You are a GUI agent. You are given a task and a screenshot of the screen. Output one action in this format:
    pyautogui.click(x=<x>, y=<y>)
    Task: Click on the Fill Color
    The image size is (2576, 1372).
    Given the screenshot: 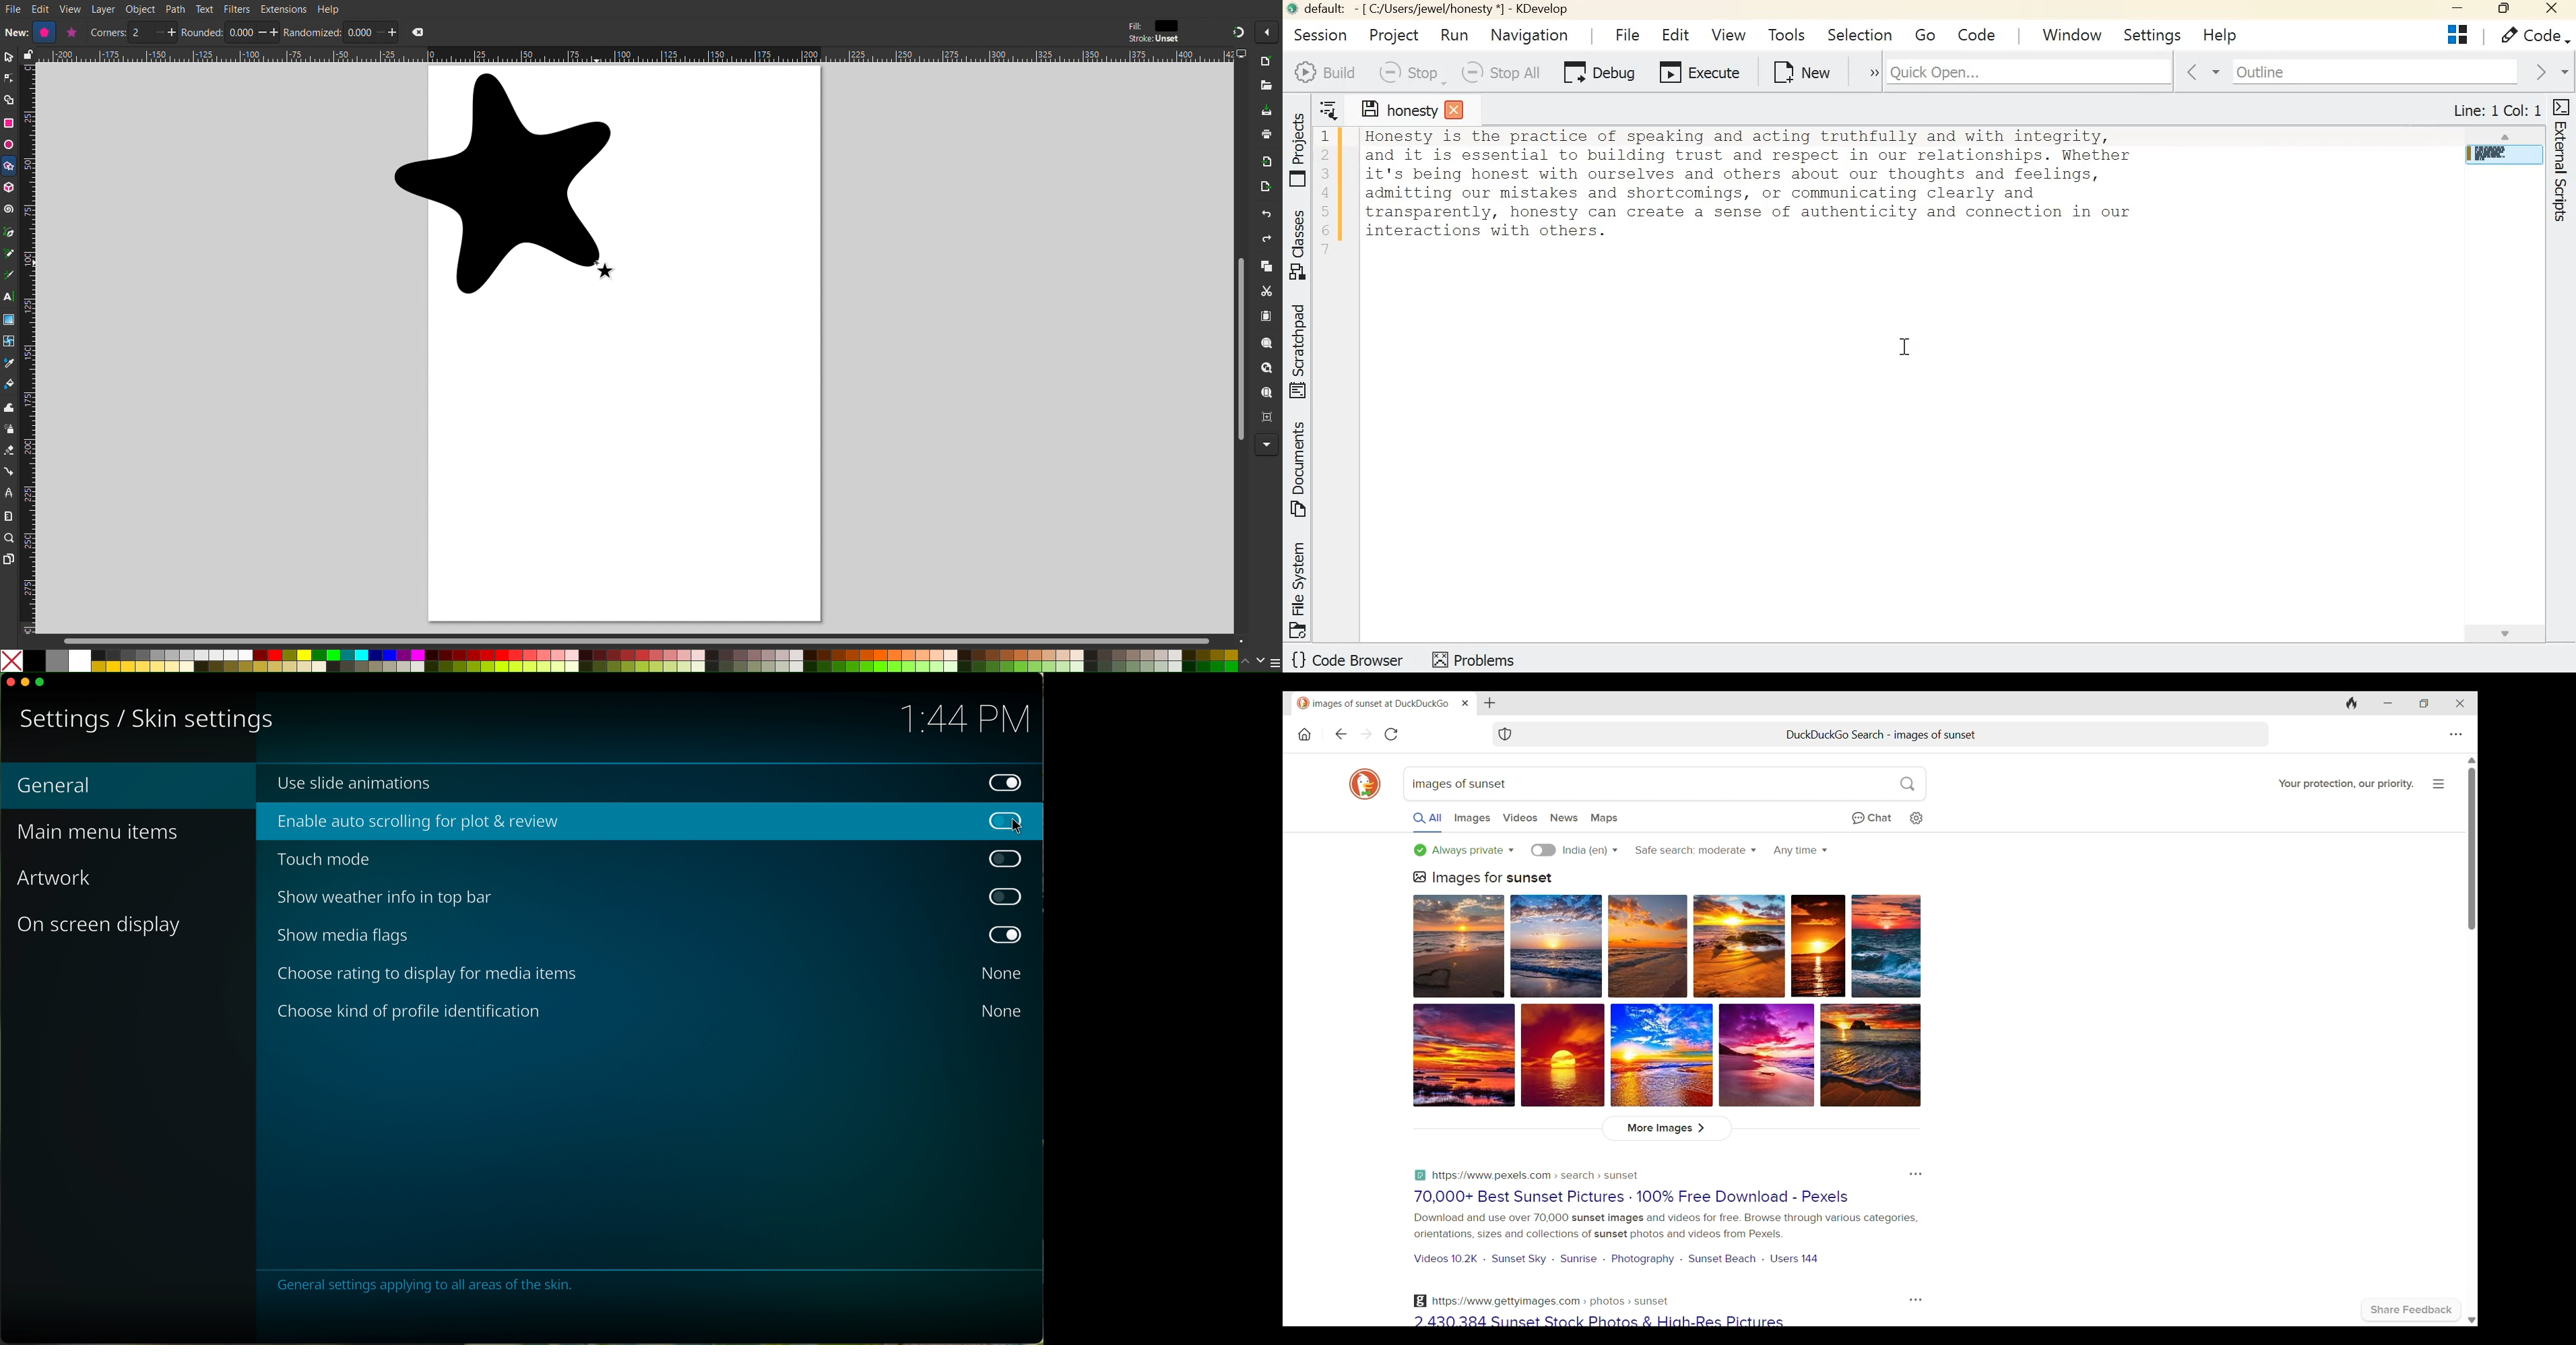 What is the action you would take?
    pyautogui.click(x=9, y=386)
    